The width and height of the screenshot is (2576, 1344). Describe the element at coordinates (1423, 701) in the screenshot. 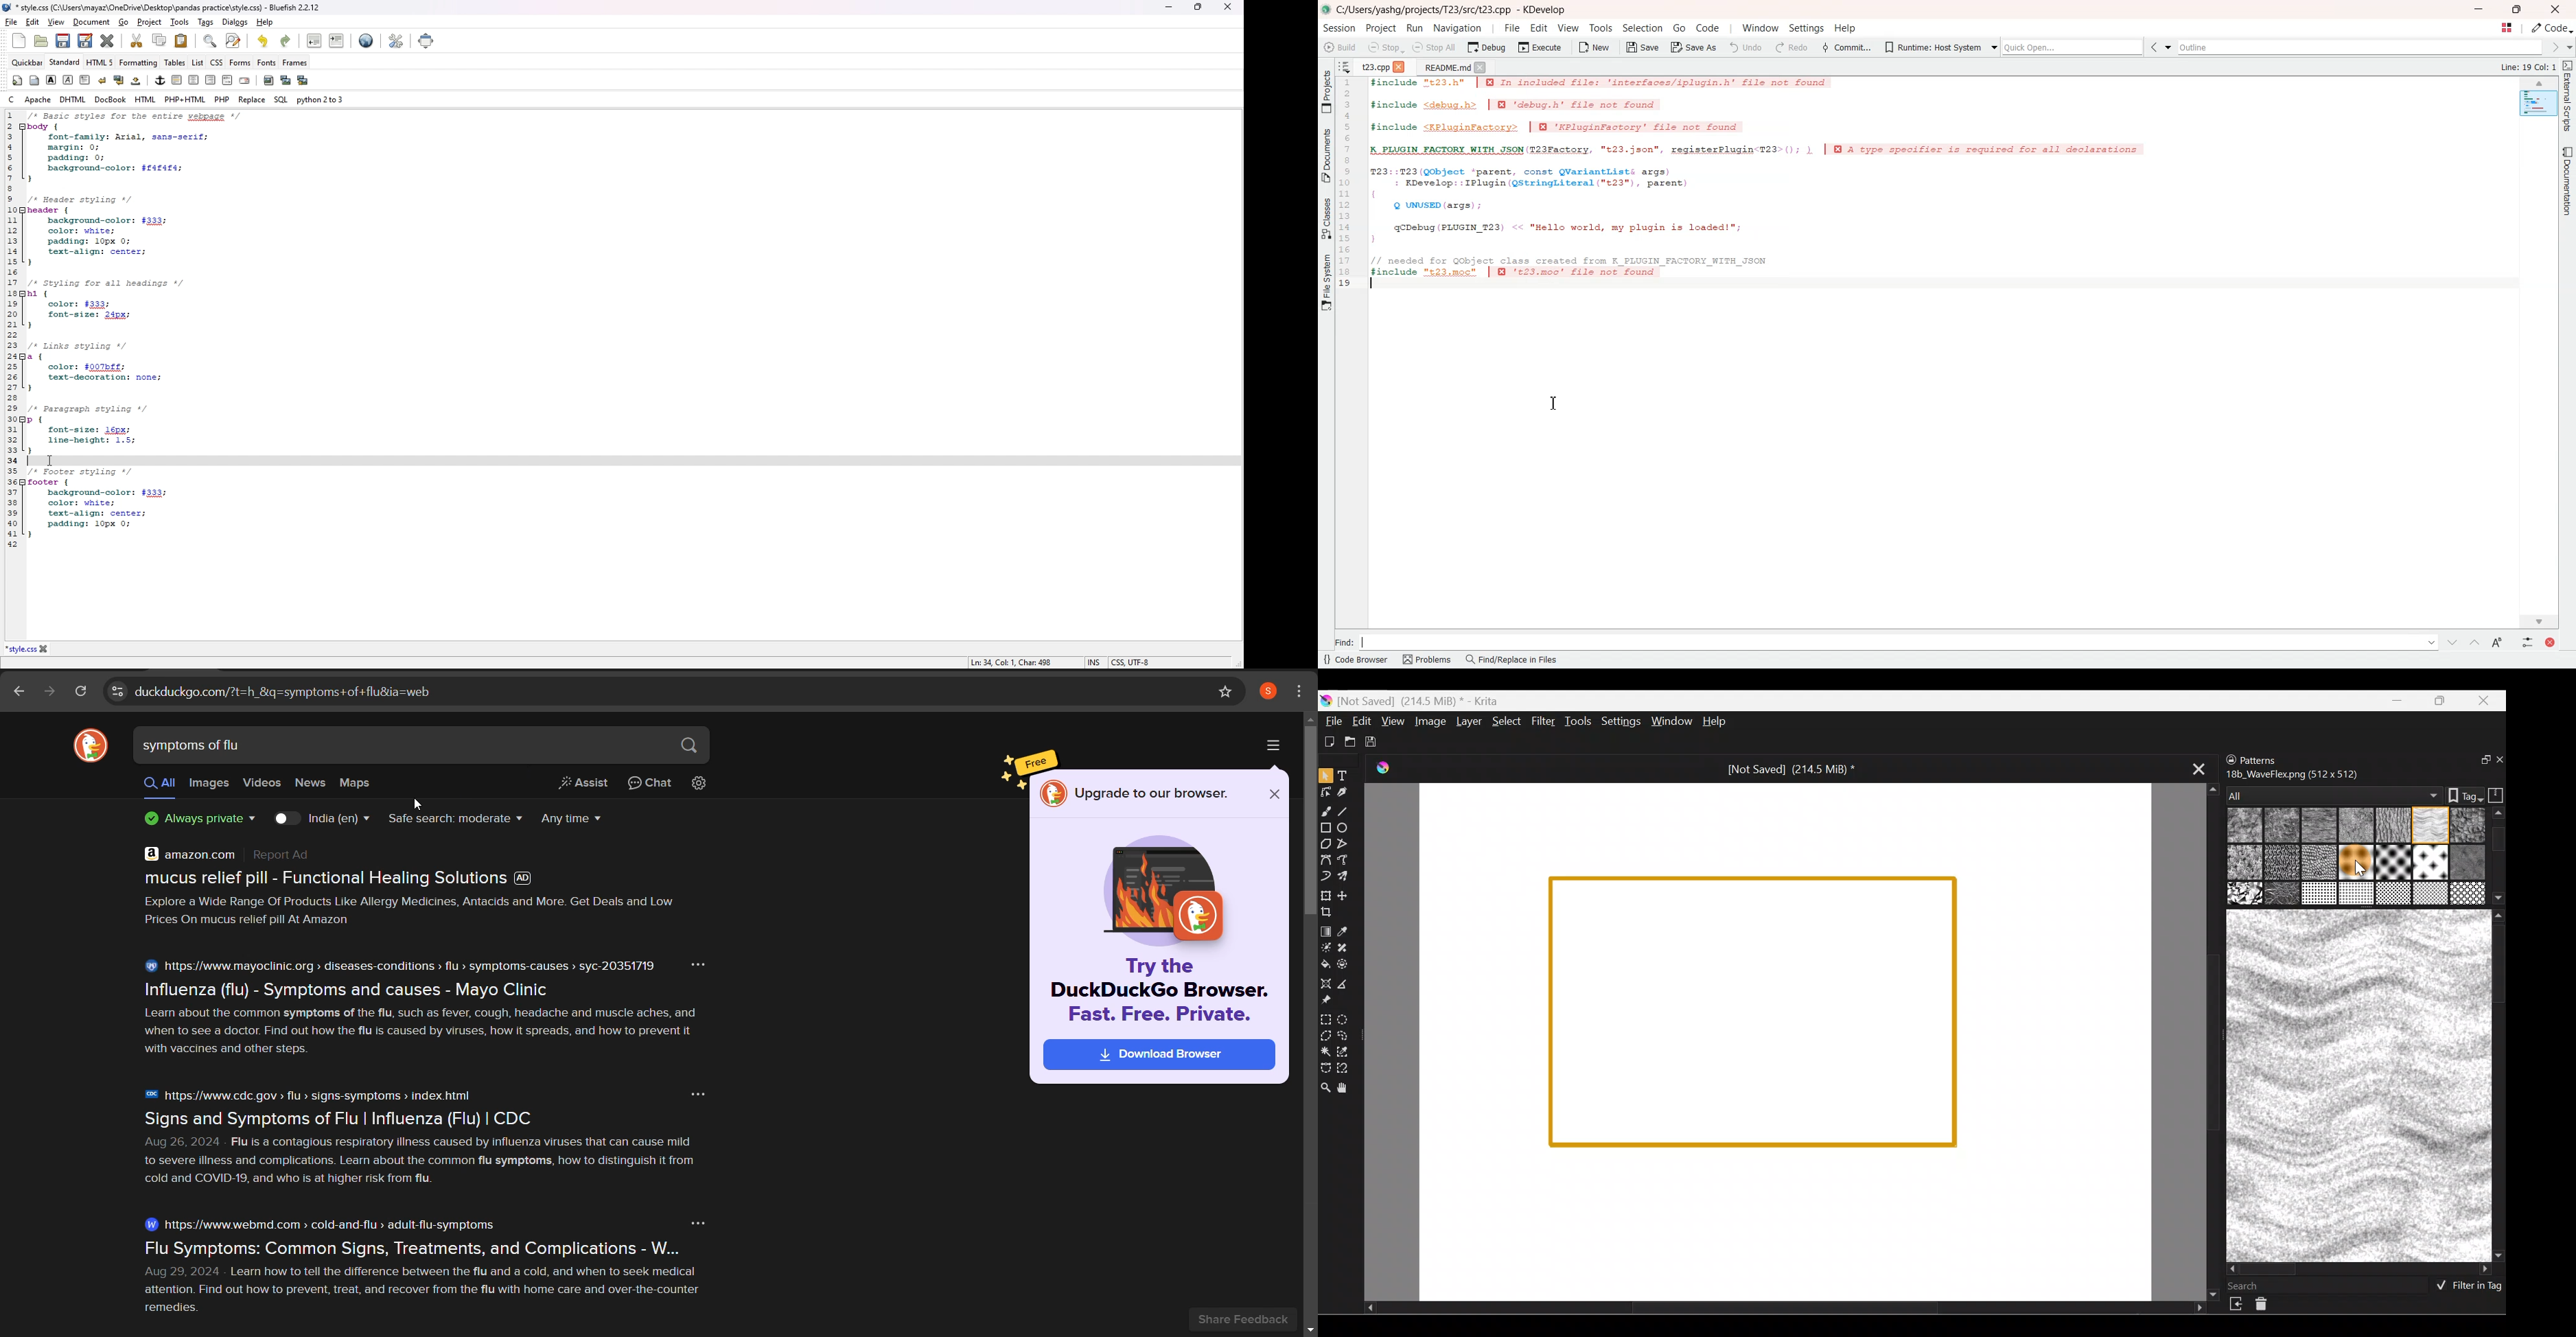

I see `[Not Saved] (214.5 MiB) * - Krita` at that location.